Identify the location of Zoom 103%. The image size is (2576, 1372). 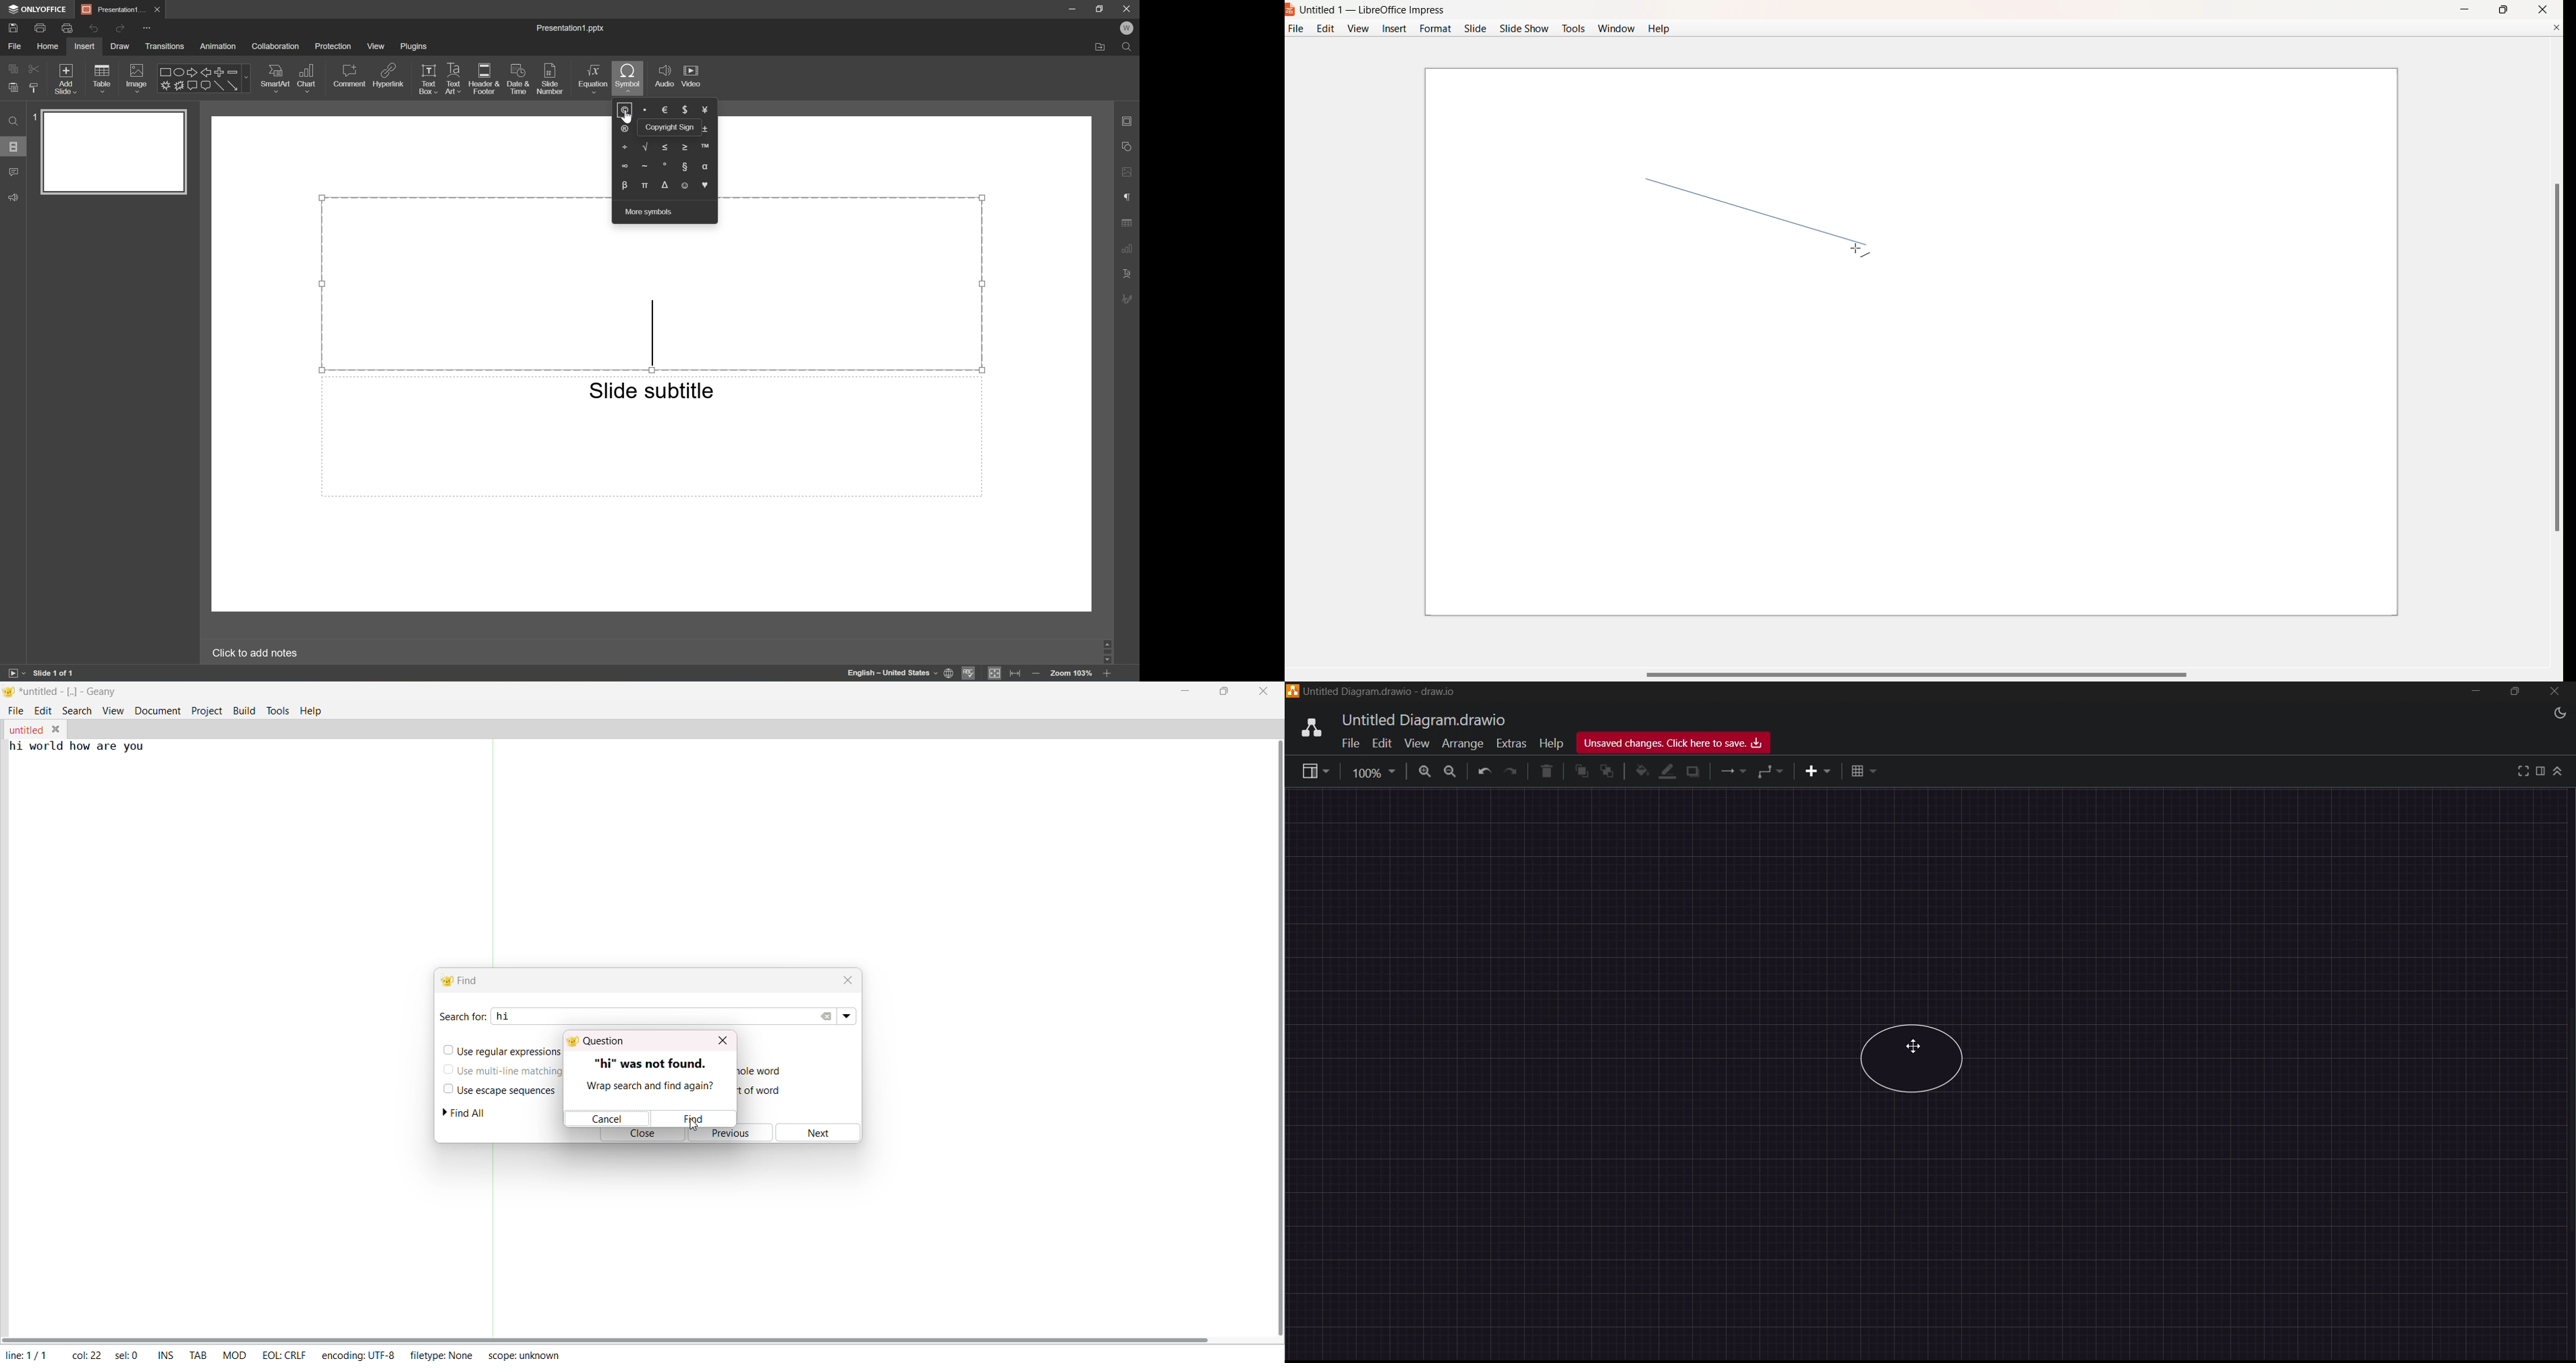
(1072, 675).